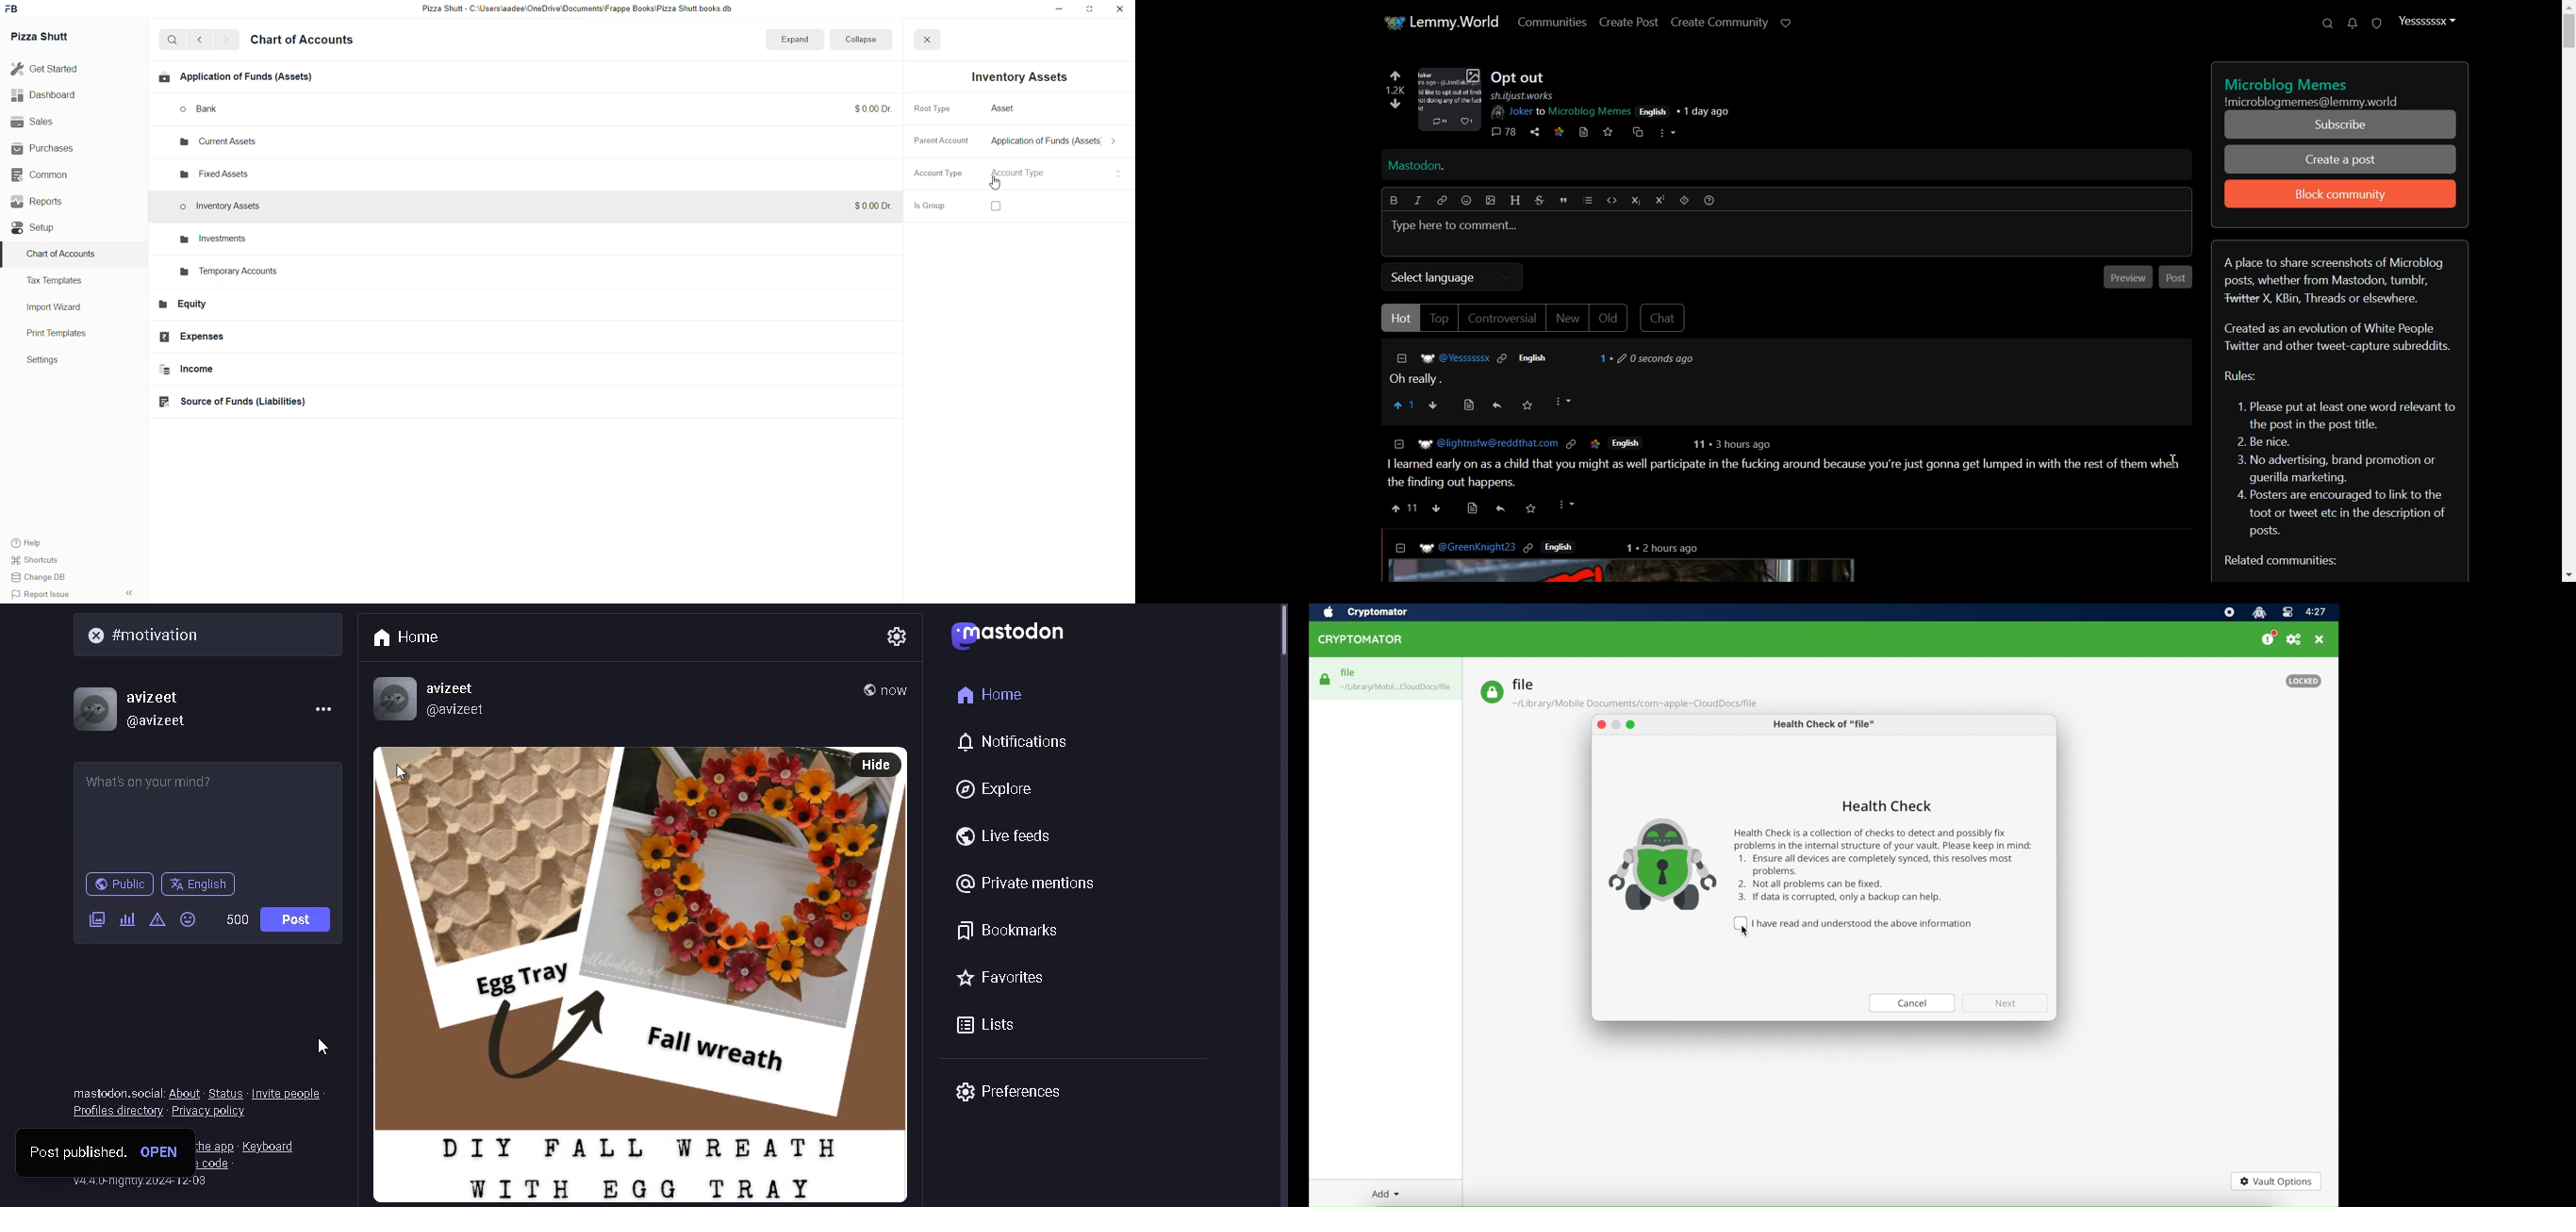 This screenshot has width=2576, height=1232. I want to click on investments , so click(211, 239).